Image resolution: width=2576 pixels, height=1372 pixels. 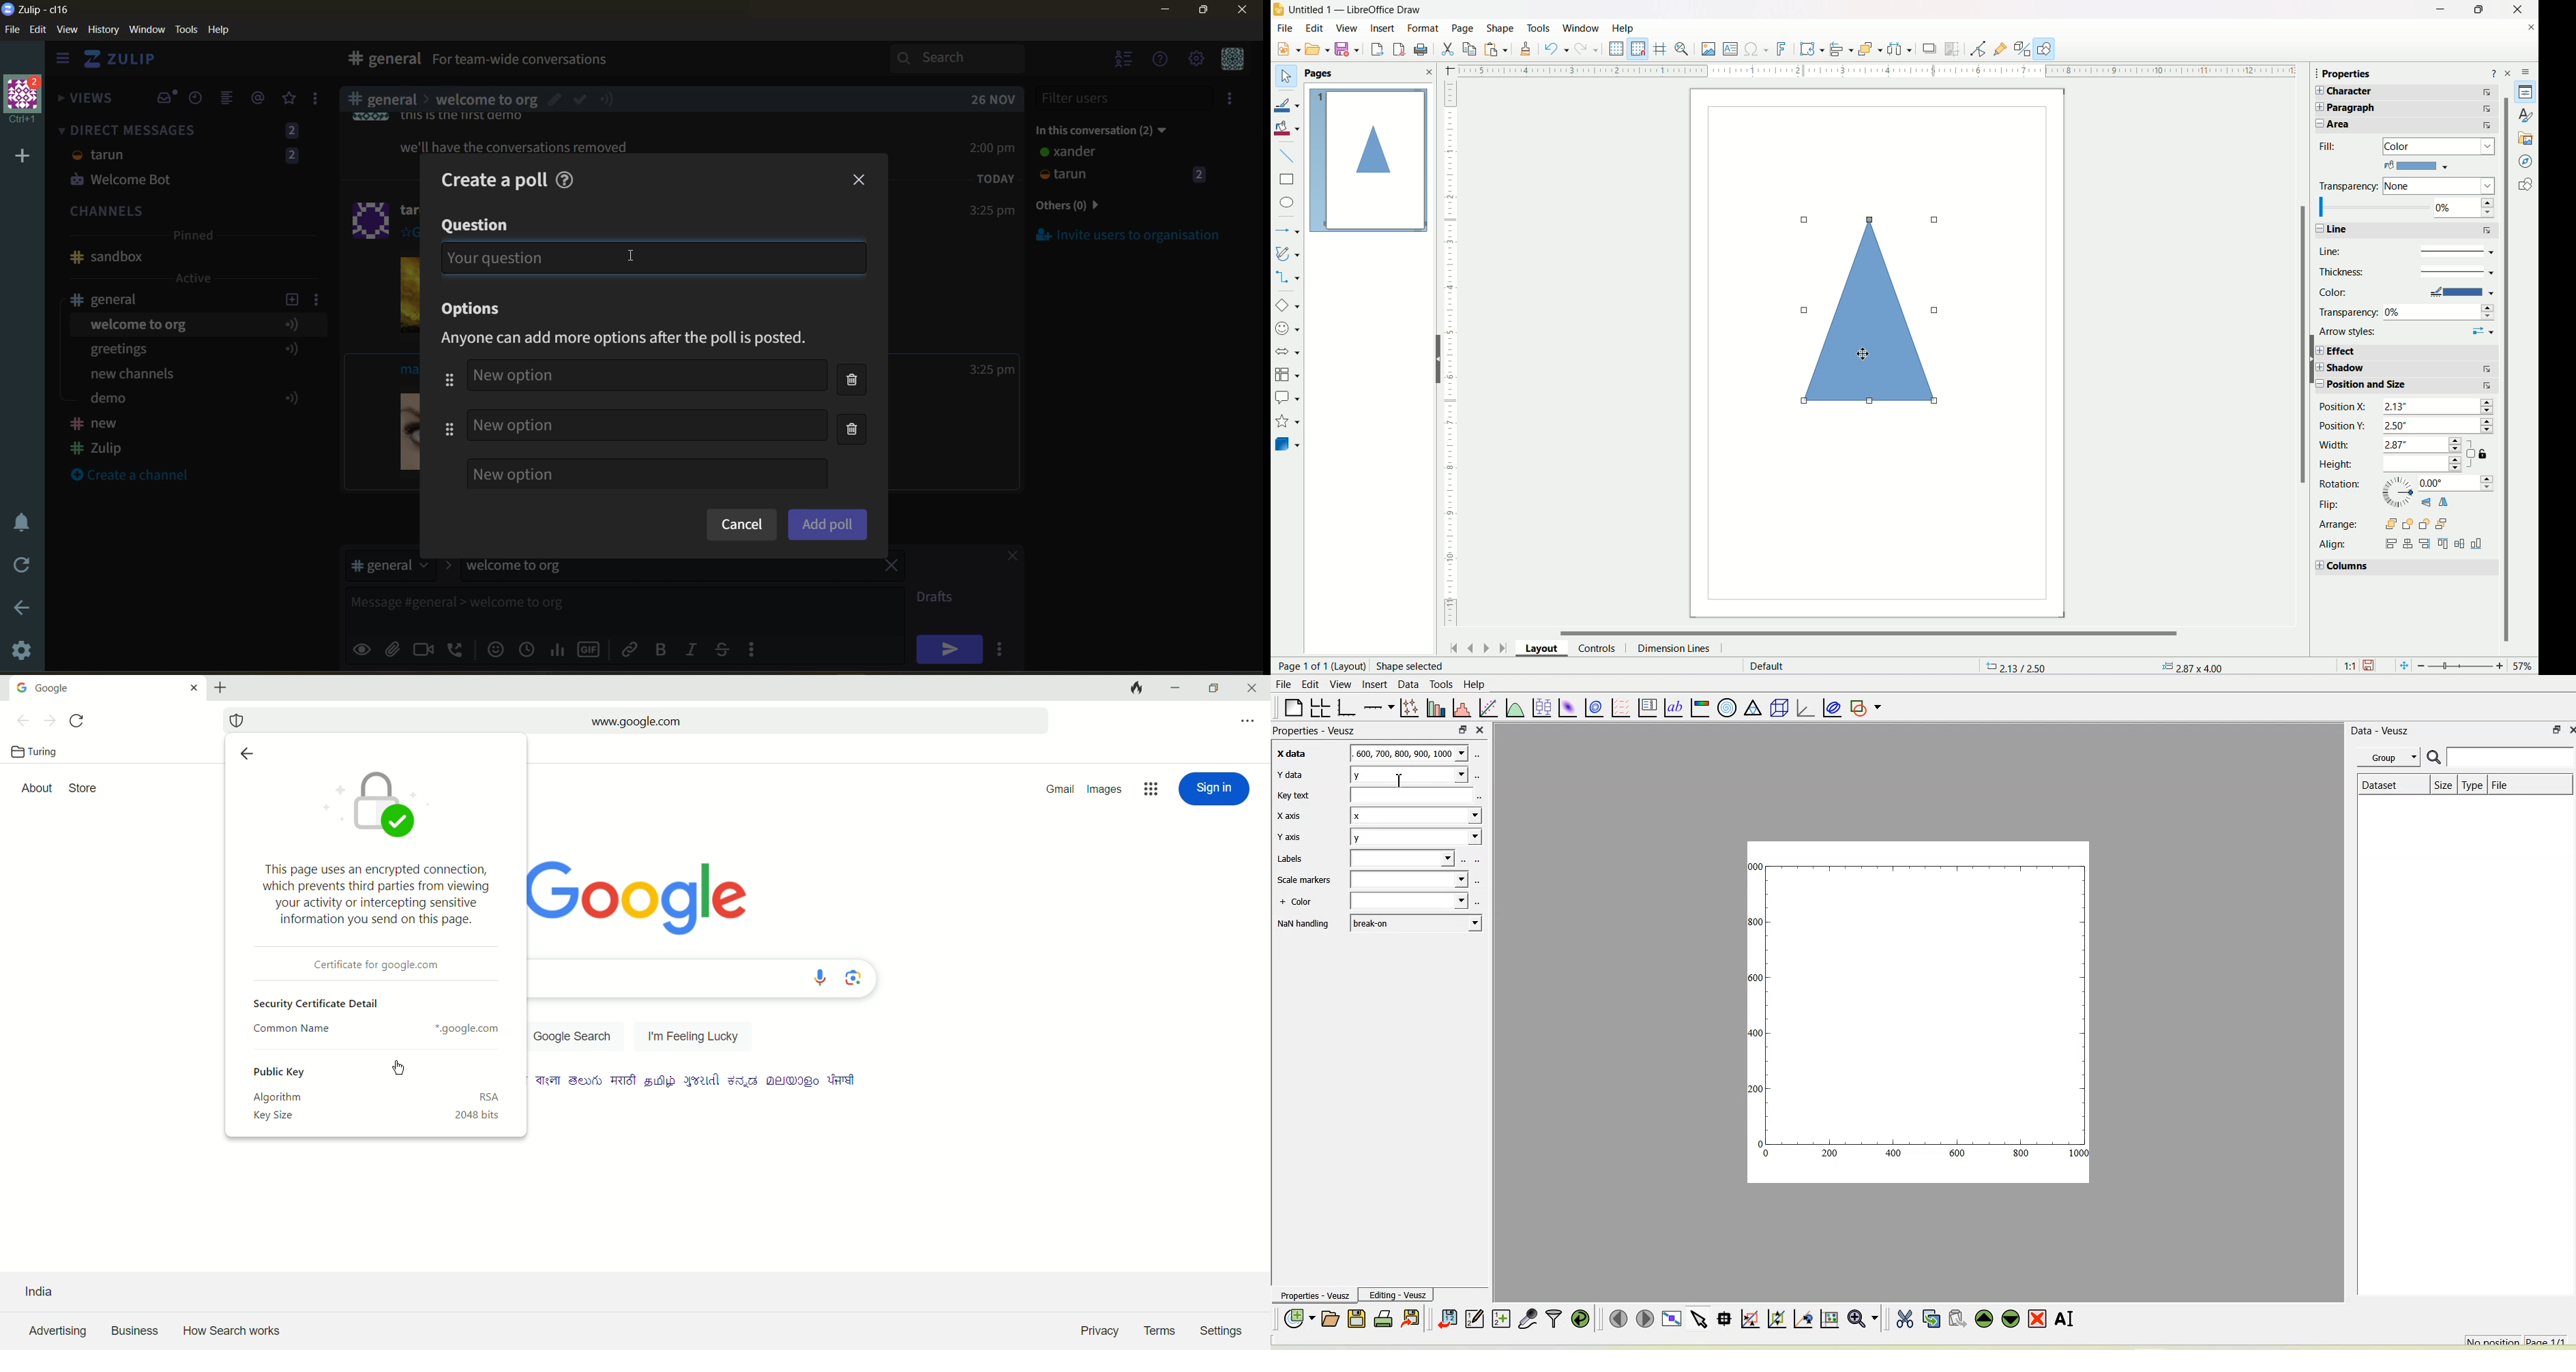 What do you see at coordinates (107, 257) in the screenshot?
I see `Channel name` at bounding box center [107, 257].